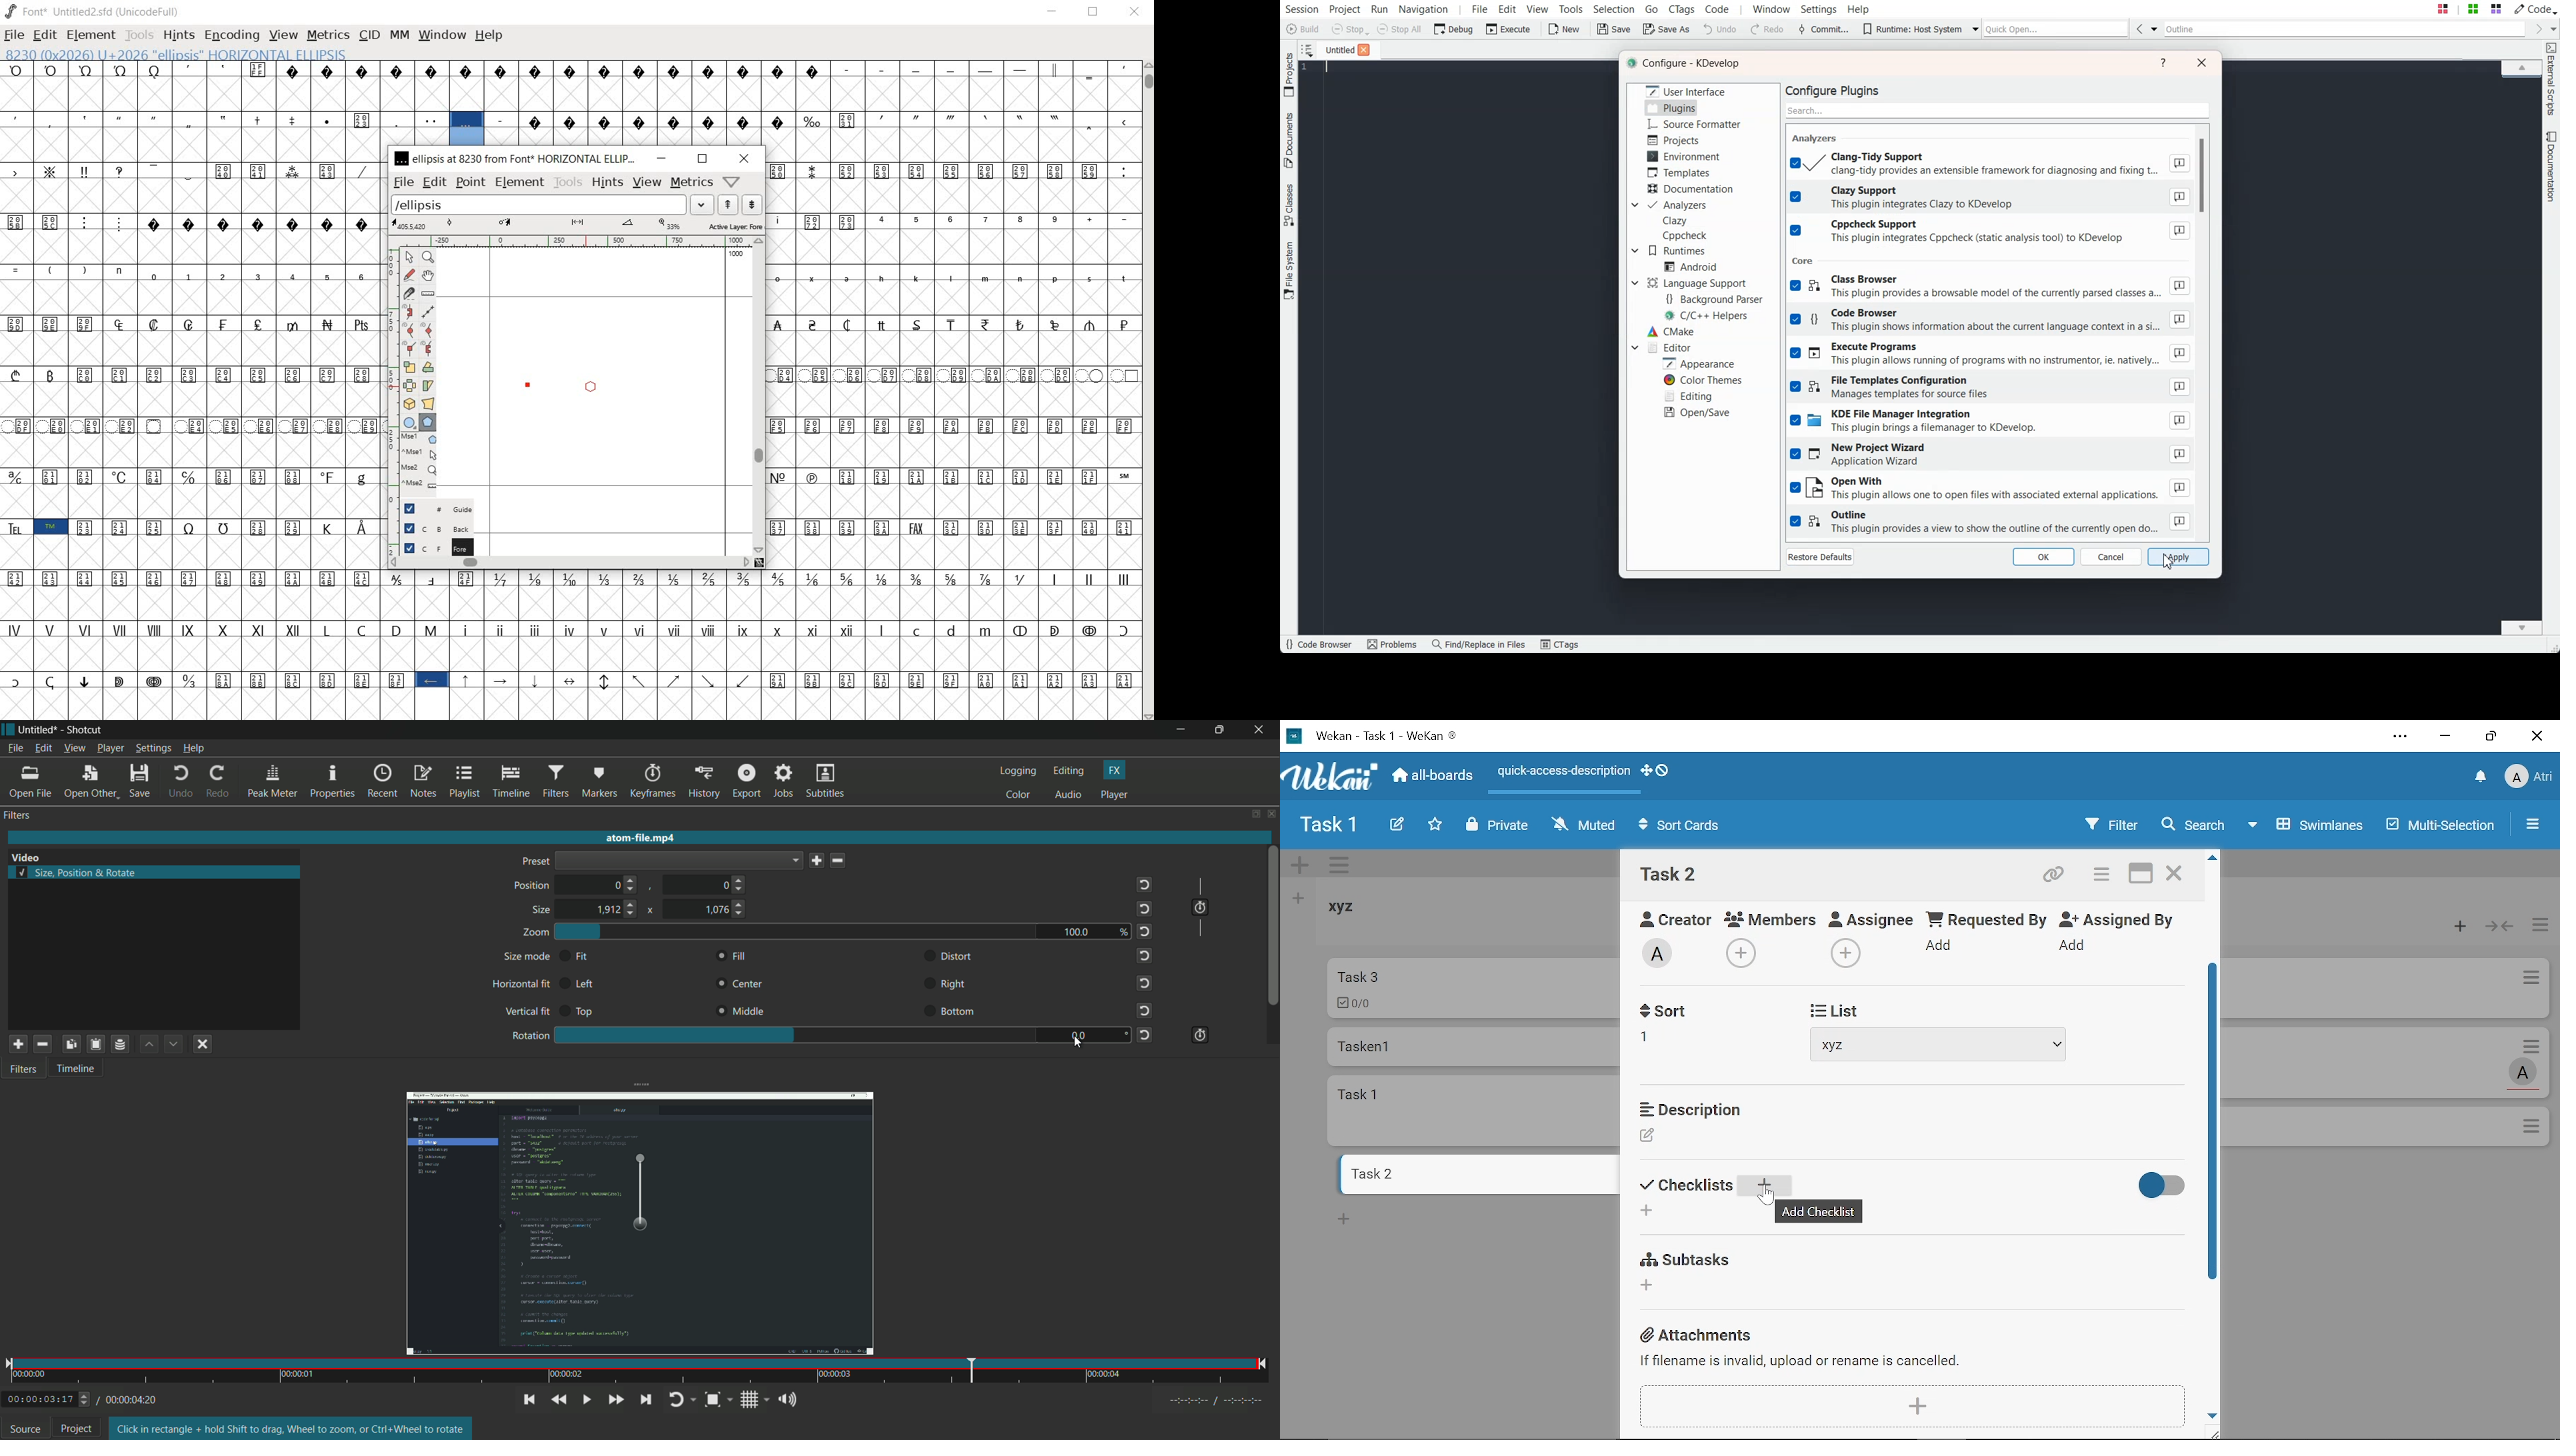 This screenshot has width=2576, height=1456. Describe the element at coordinates (569, 562) in the screenshot. I see `scrollbar` at that location.